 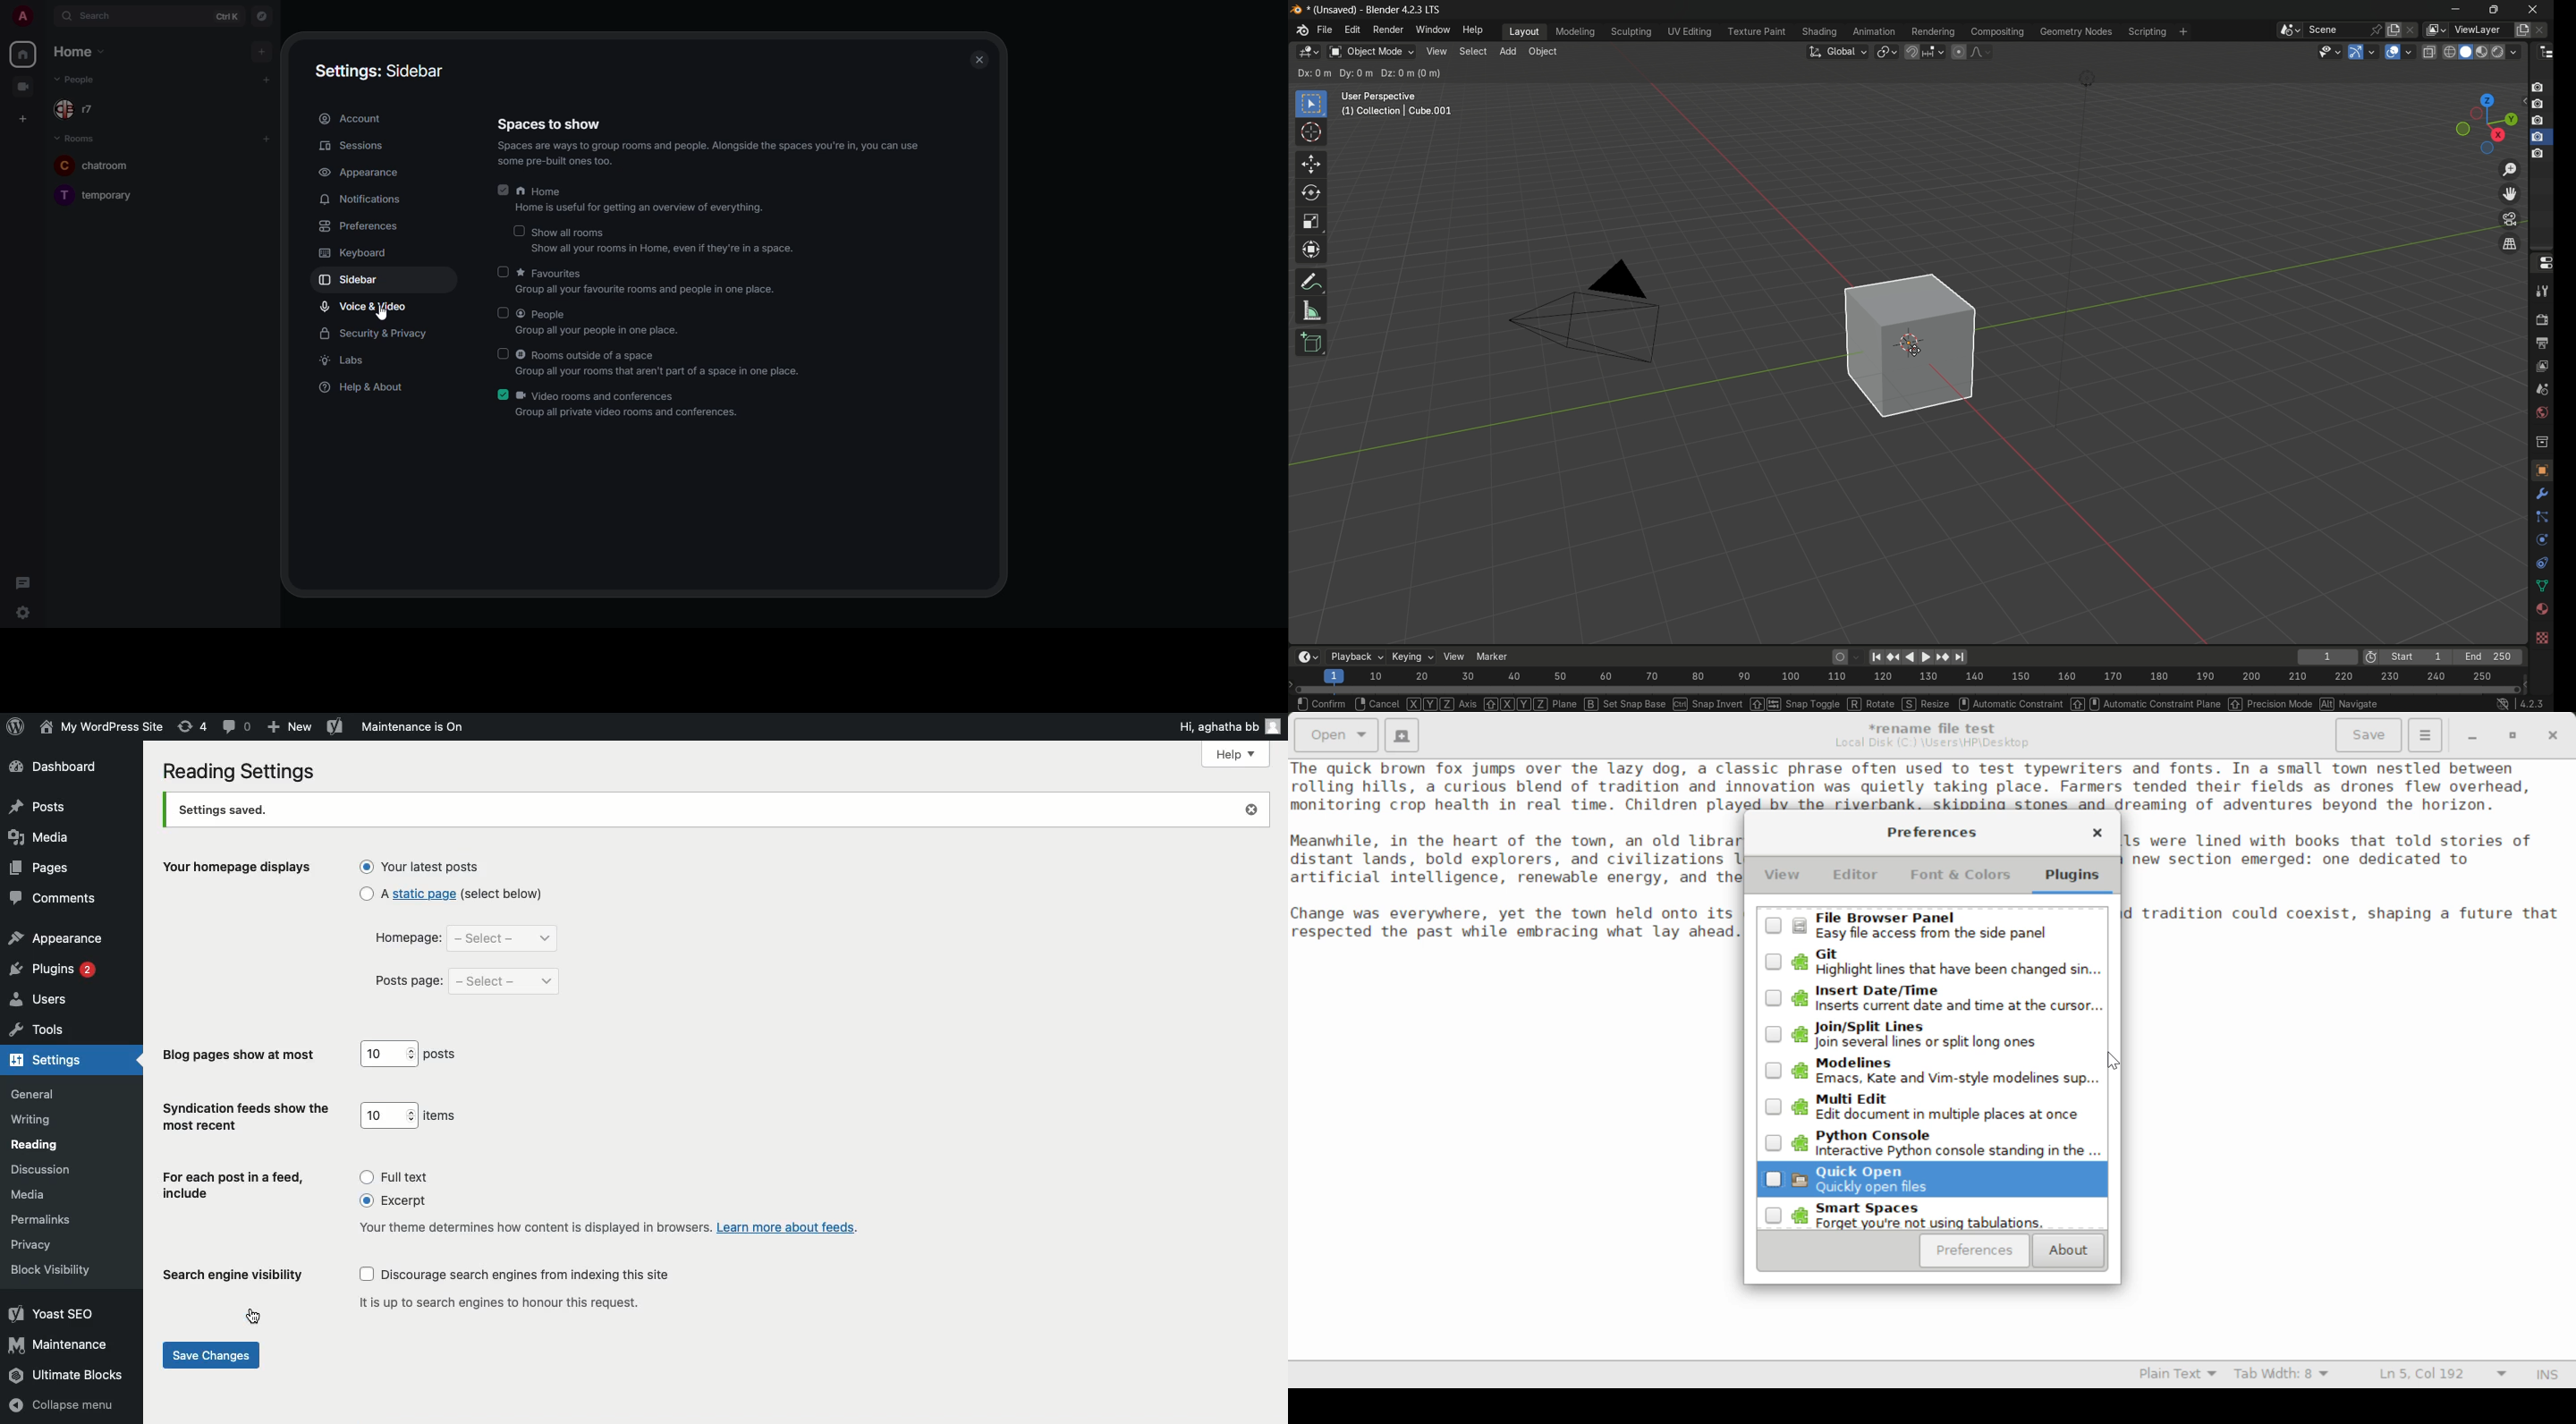 I want to click on 3D viewport, so click(x=1308, y=53).